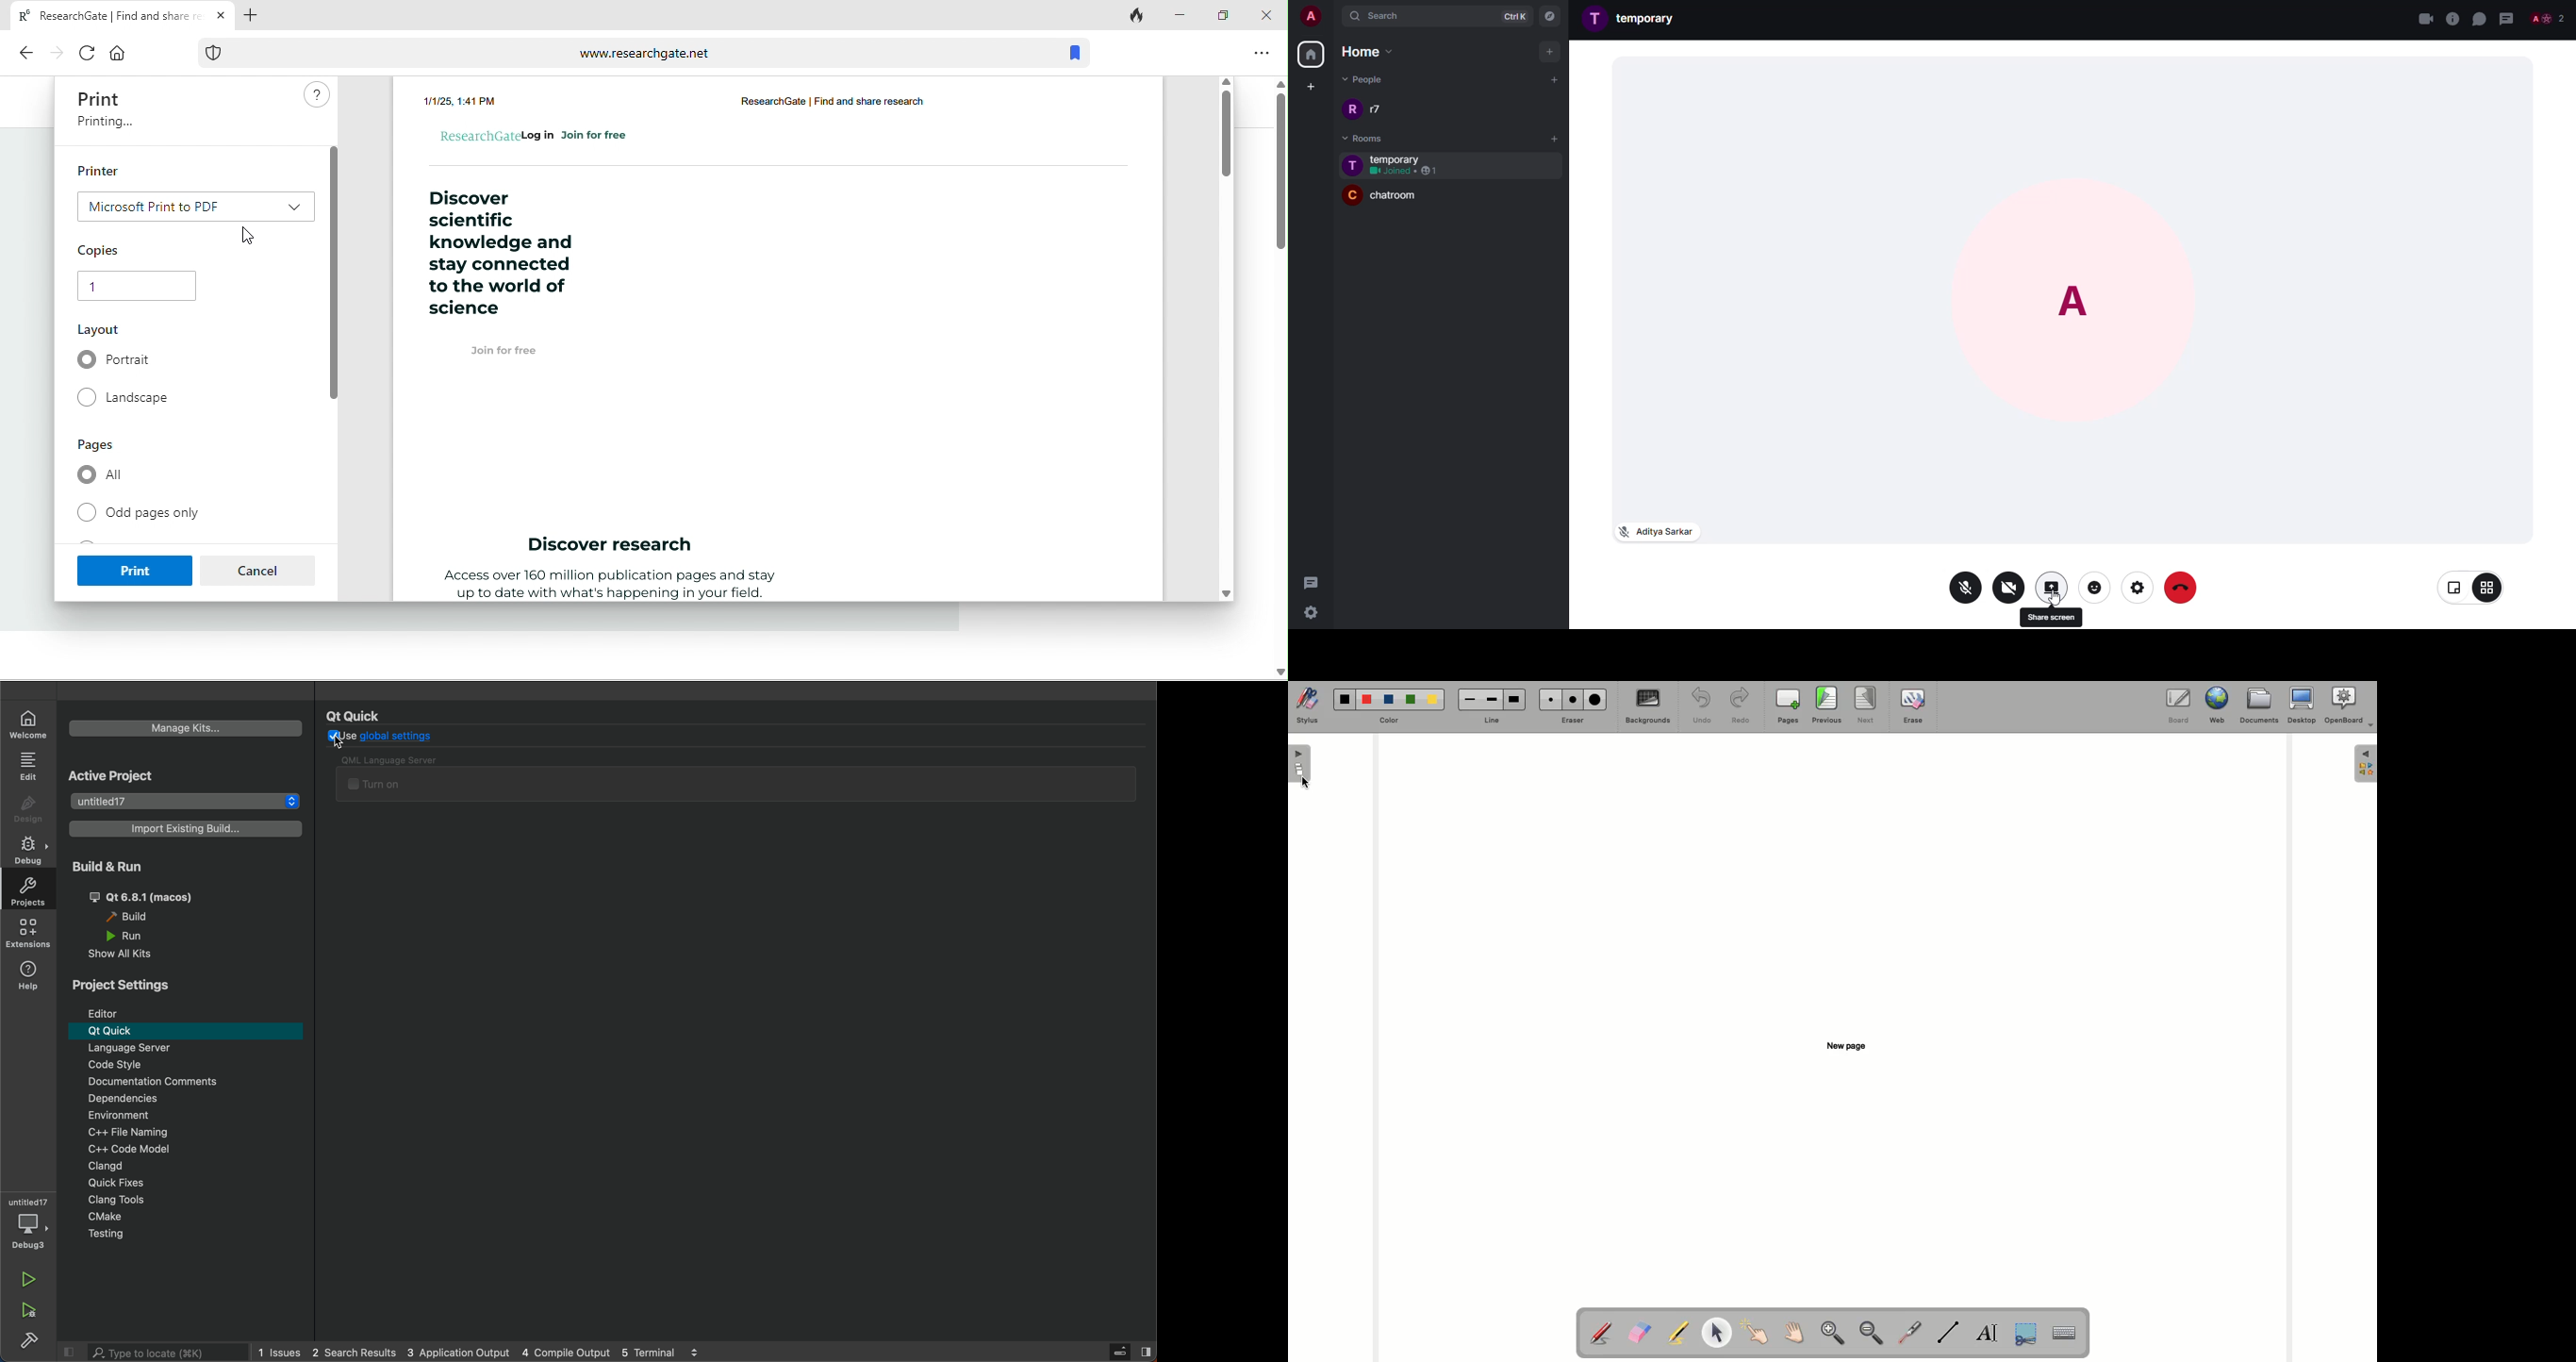 This screenshot has width=2576, height=1372. I want to click on search, so click(1403, 17).